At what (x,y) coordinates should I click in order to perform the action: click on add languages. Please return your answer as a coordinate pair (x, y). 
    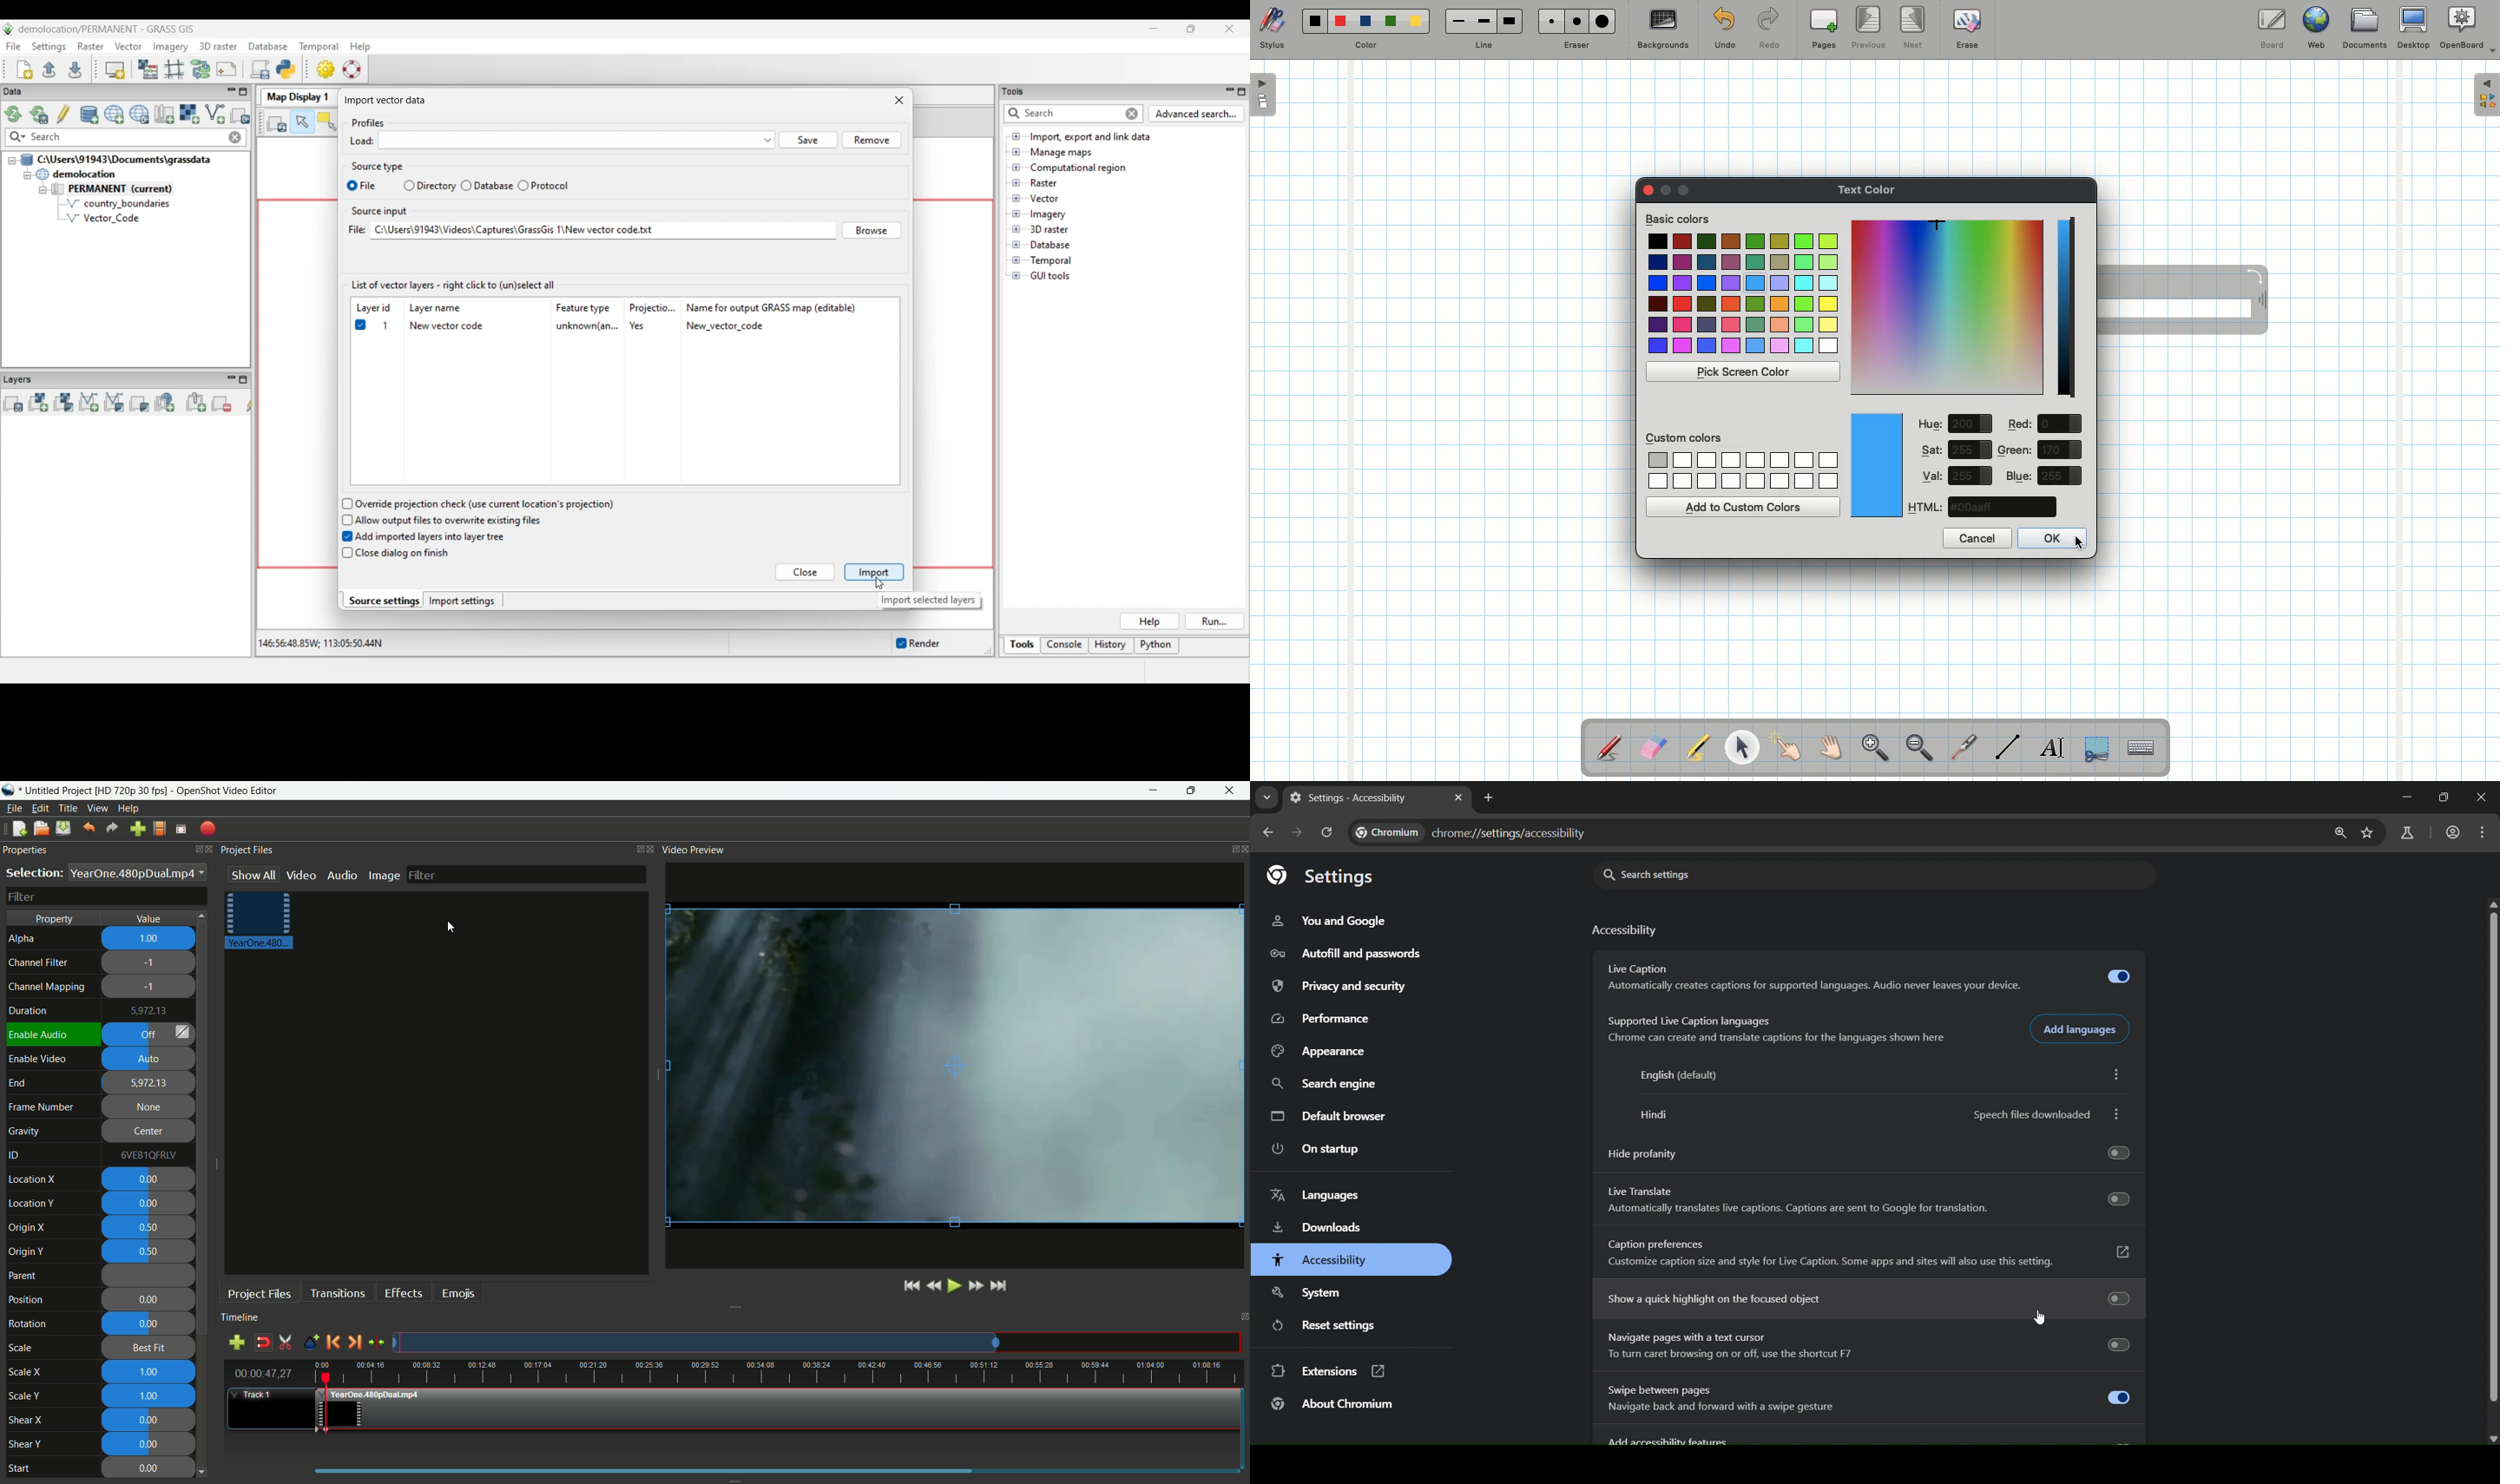
    Looking at the image, I should click on (2087, 1030).